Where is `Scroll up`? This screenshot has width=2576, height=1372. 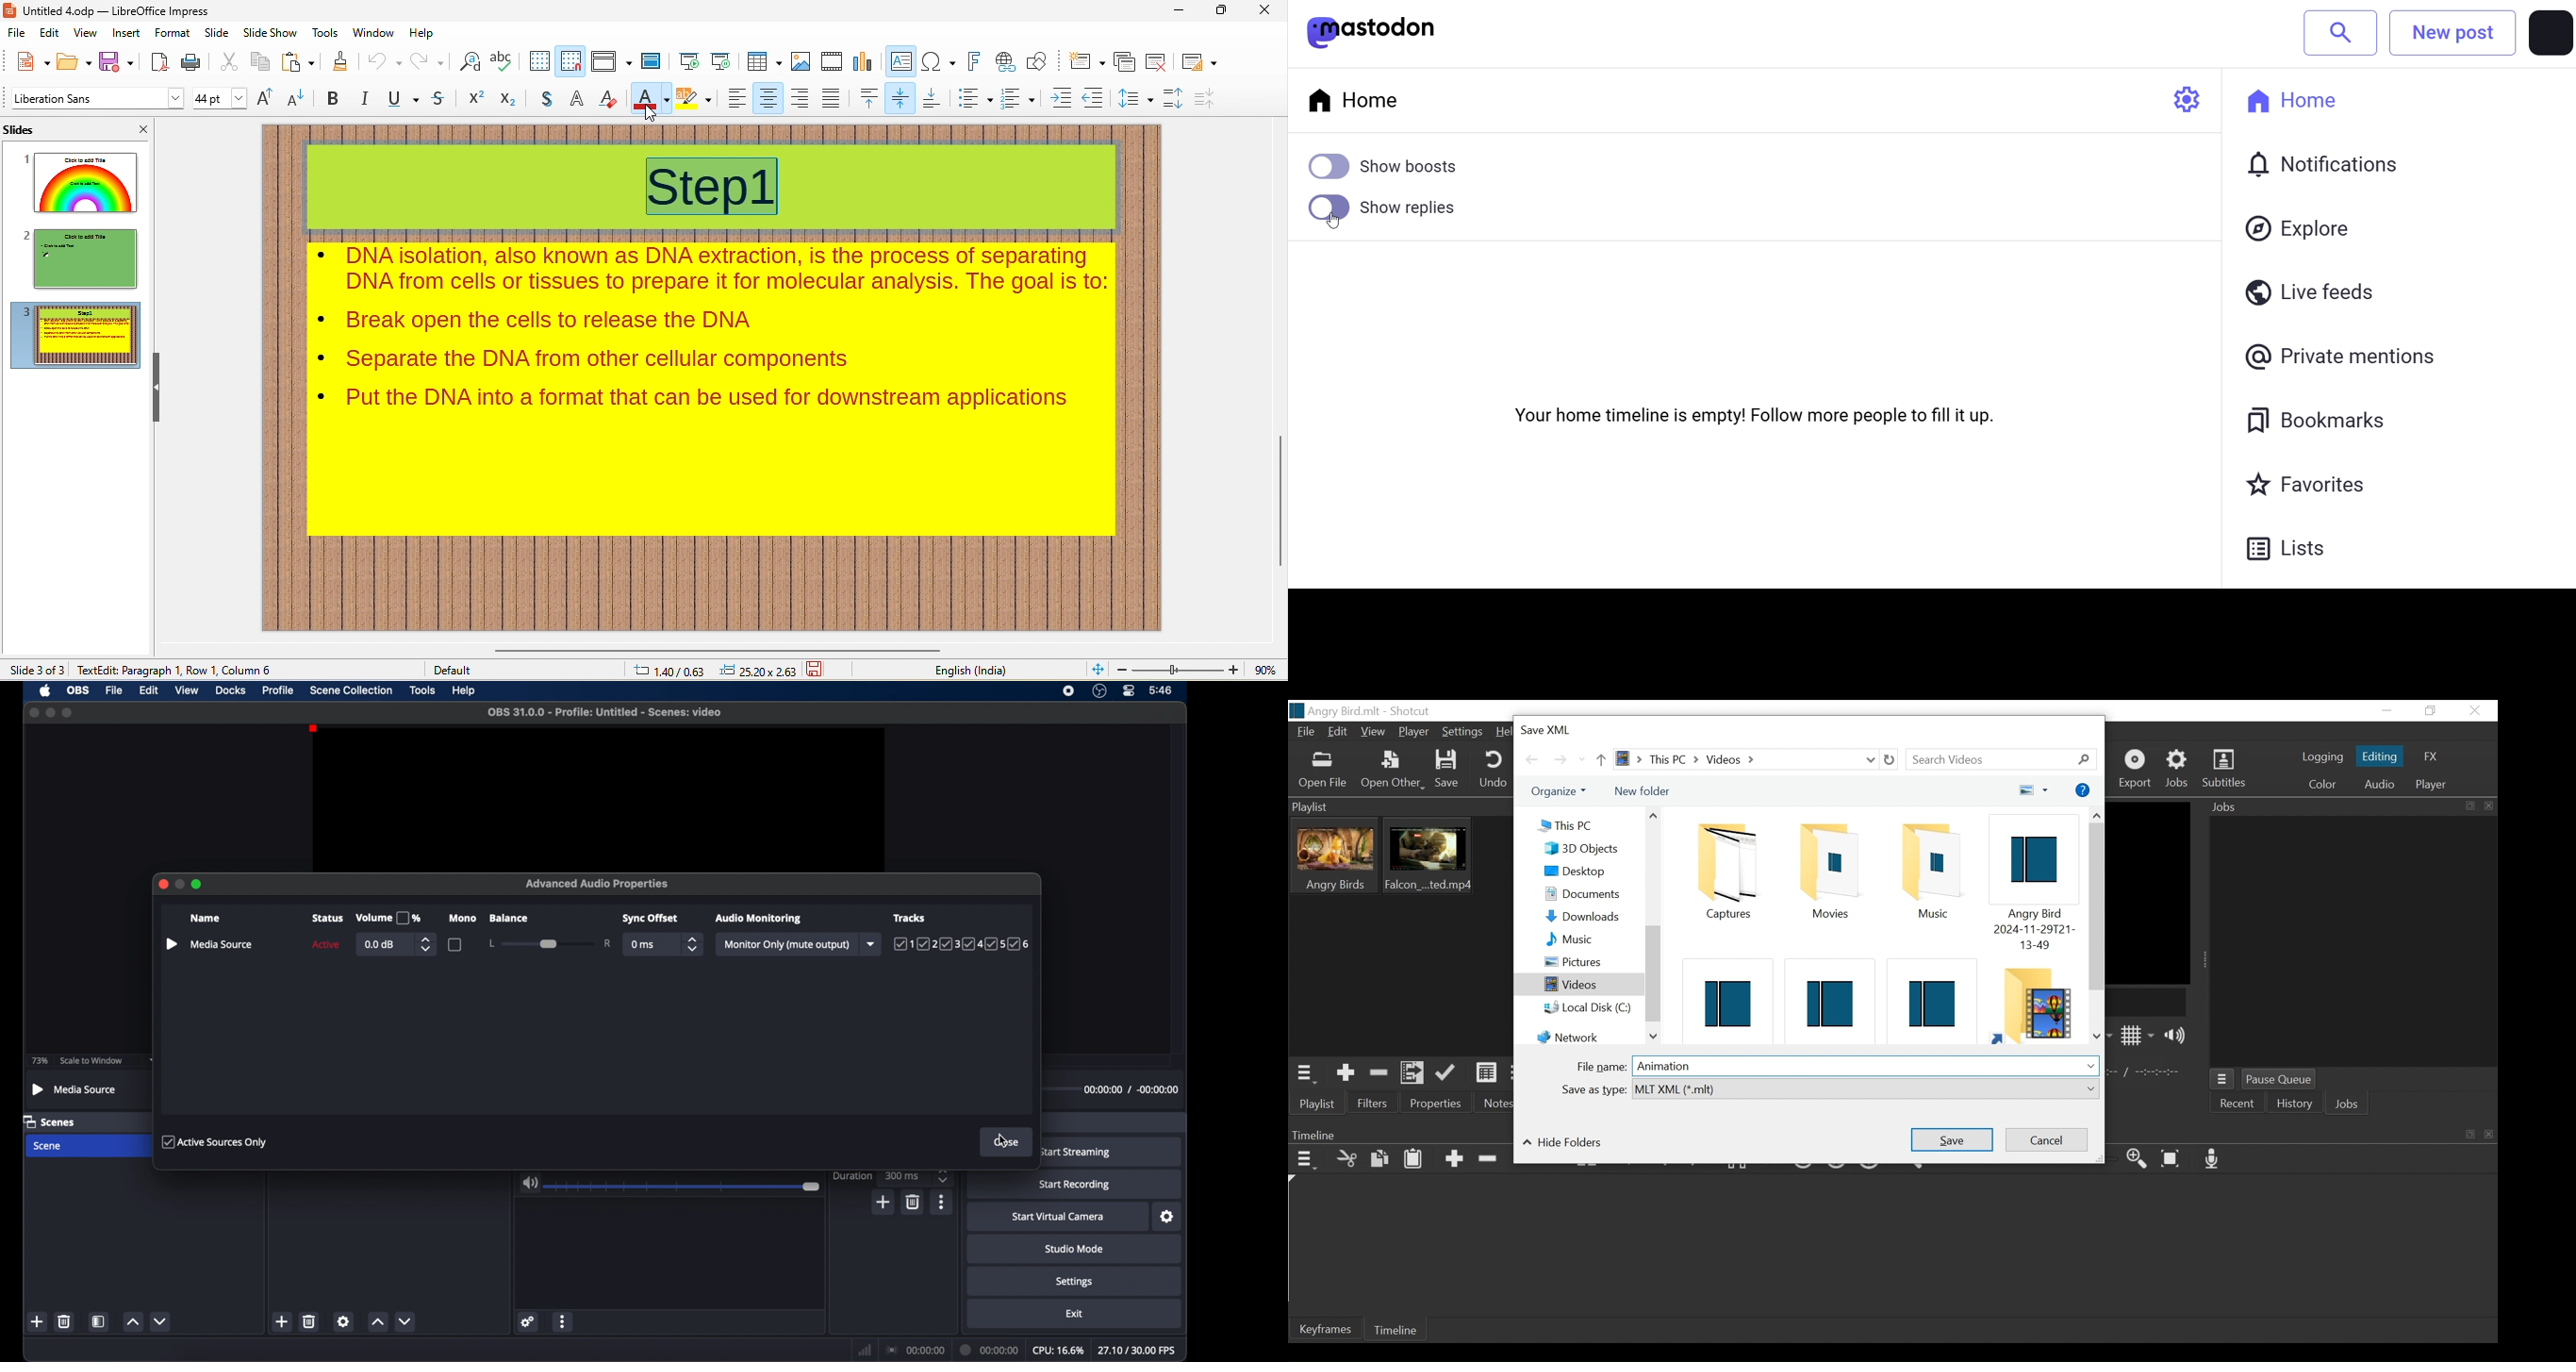 Scroll up is located at coordinates (1652, 816).